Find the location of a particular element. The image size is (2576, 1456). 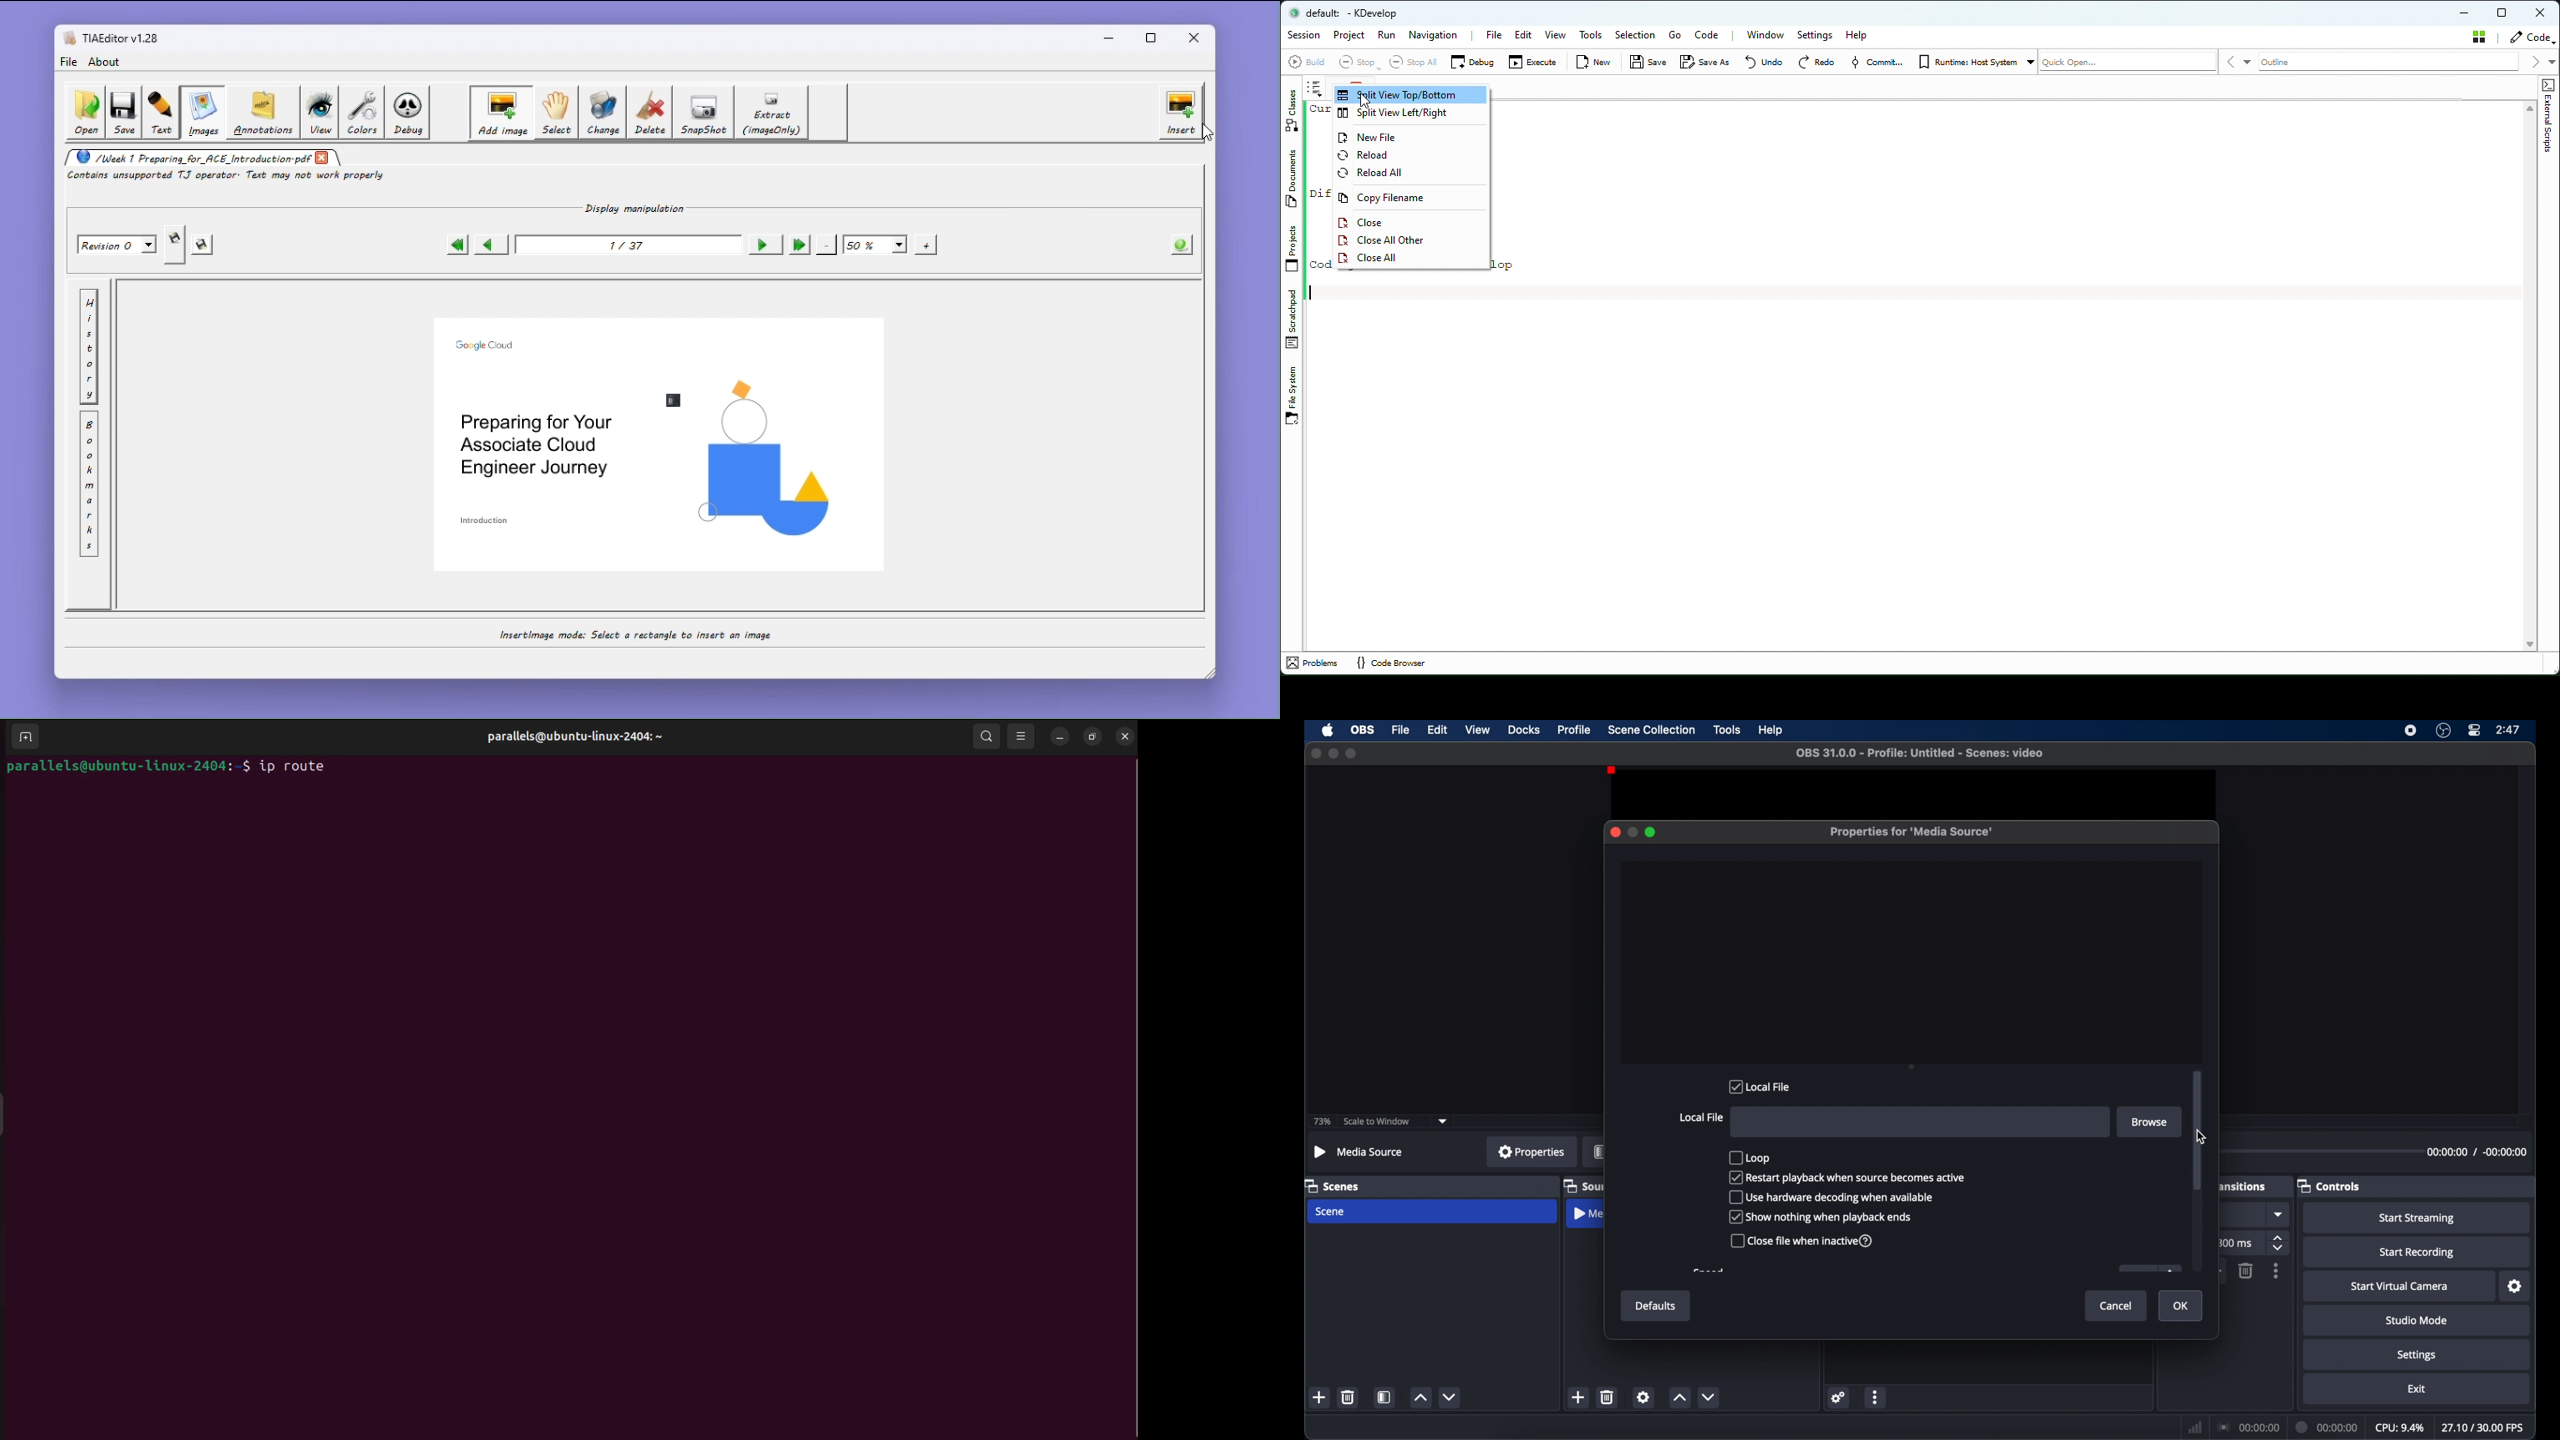

checkbox is located at coordinates (1847, 1177).